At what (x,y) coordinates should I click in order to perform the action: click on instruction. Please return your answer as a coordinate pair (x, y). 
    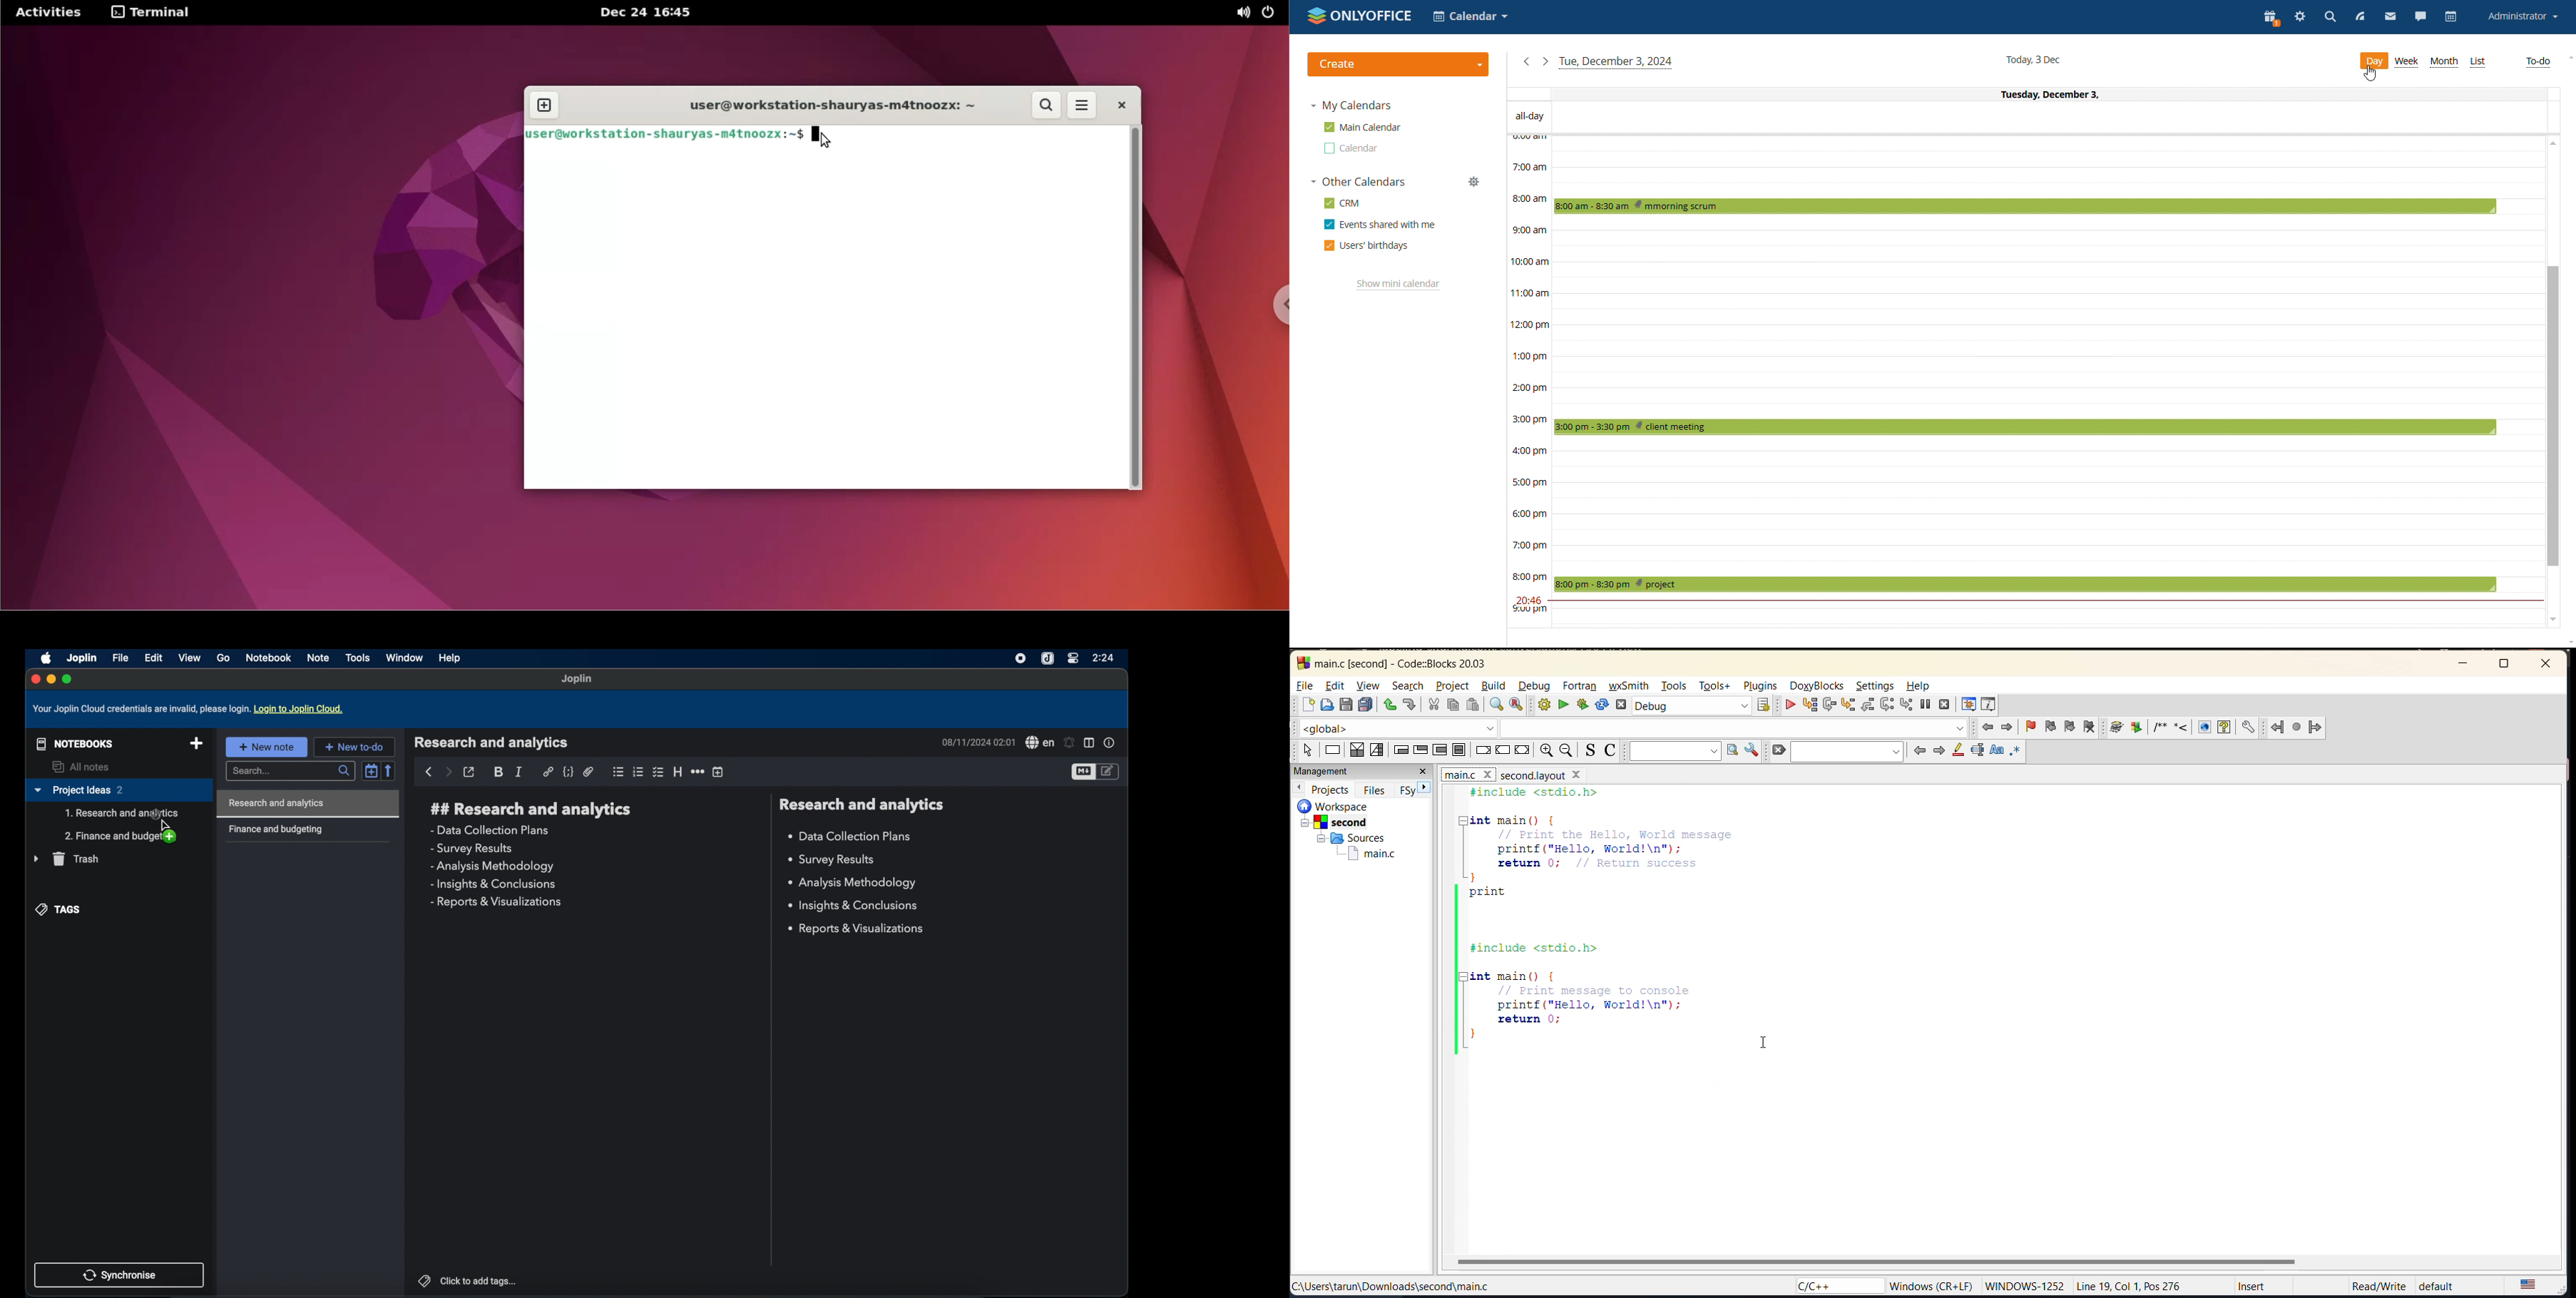
    Looking at the image, I should click on (1334, 749).